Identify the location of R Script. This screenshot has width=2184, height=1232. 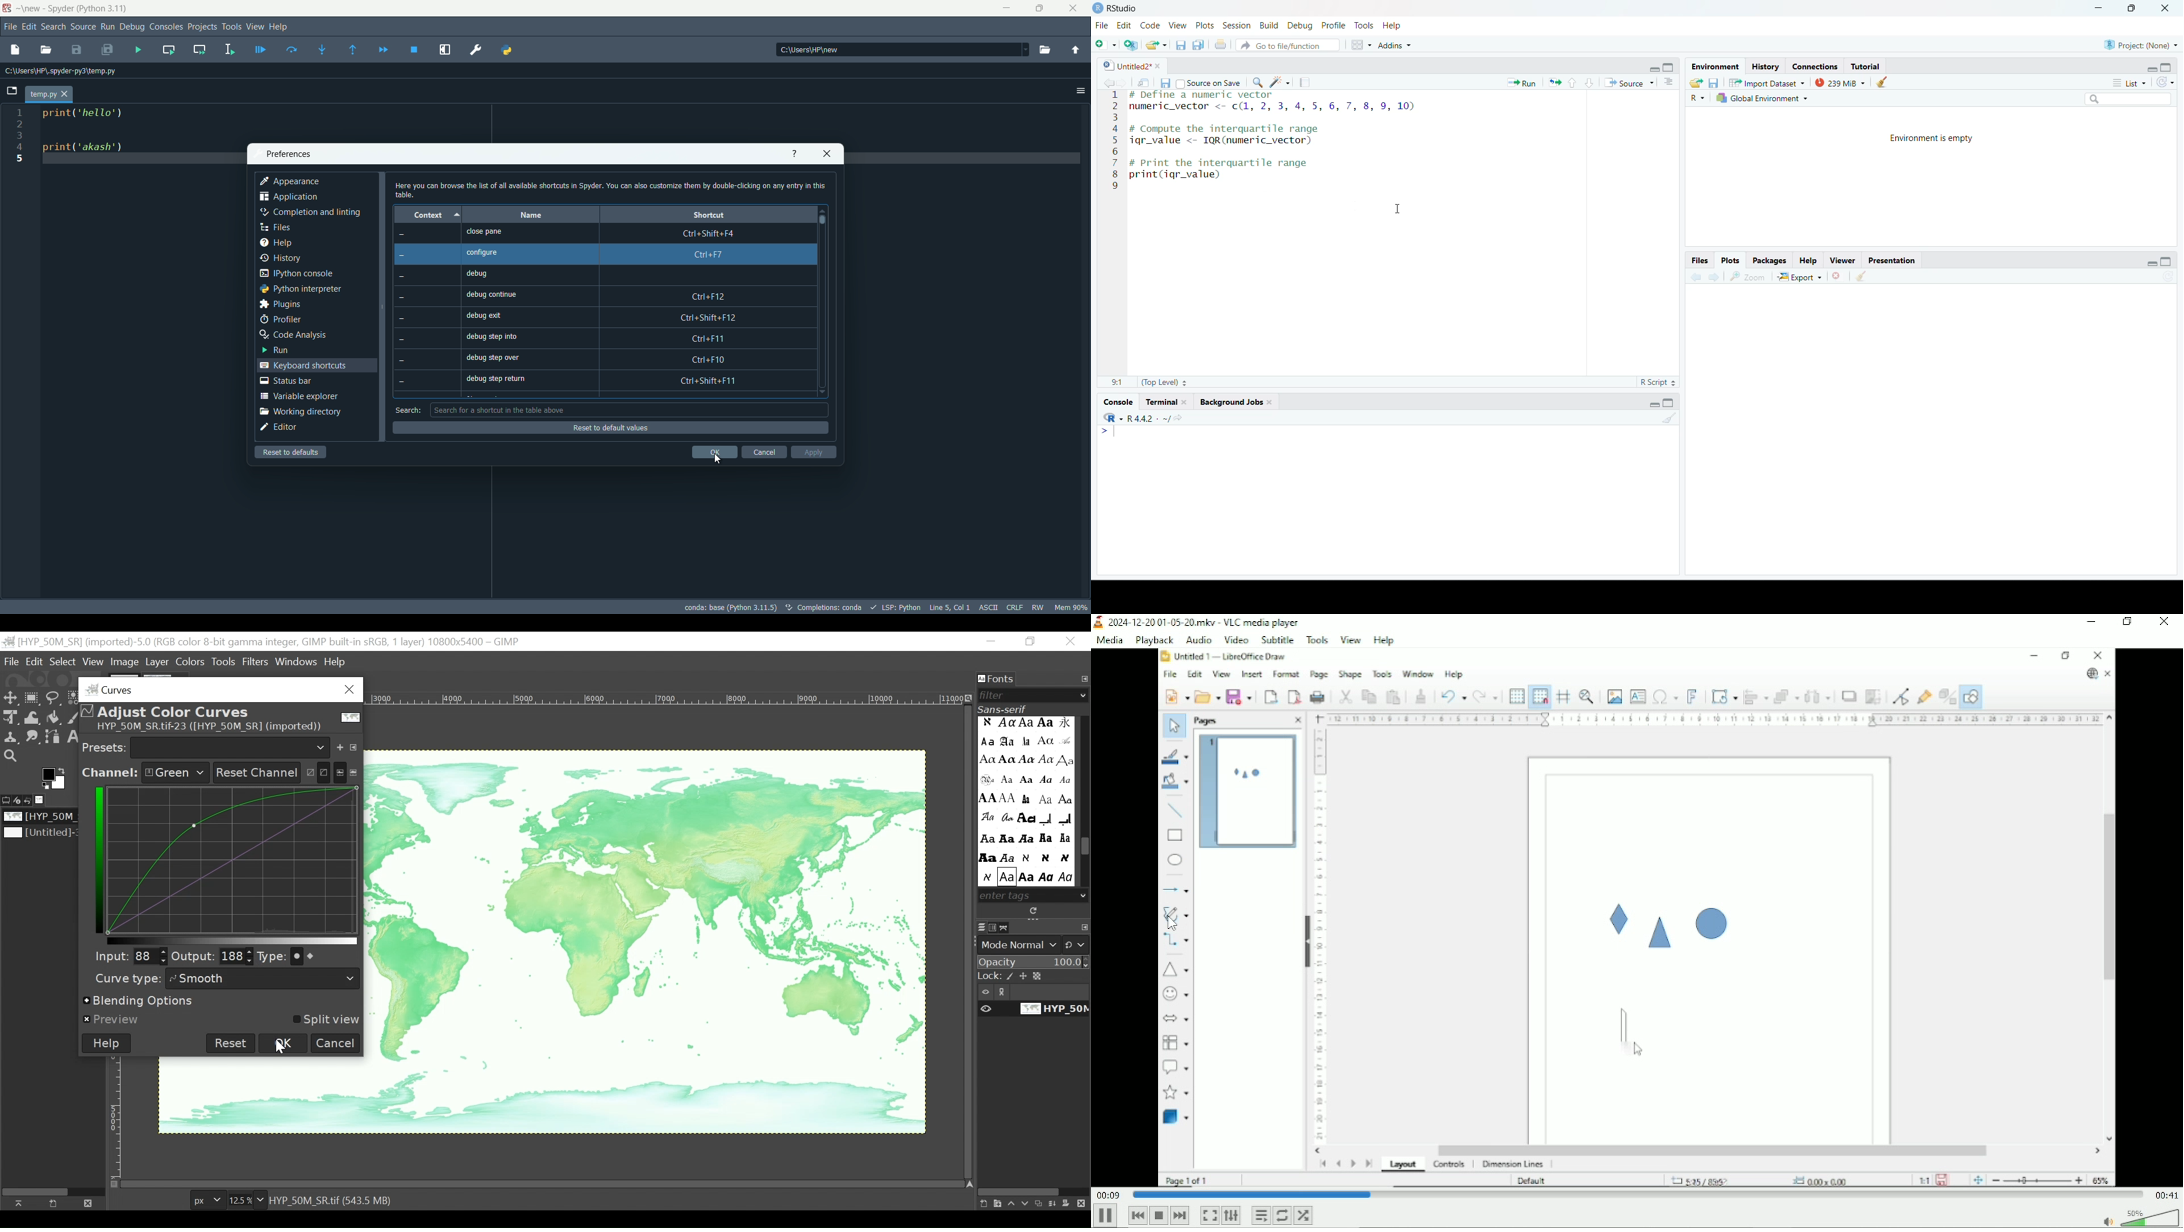
(1658, 383).